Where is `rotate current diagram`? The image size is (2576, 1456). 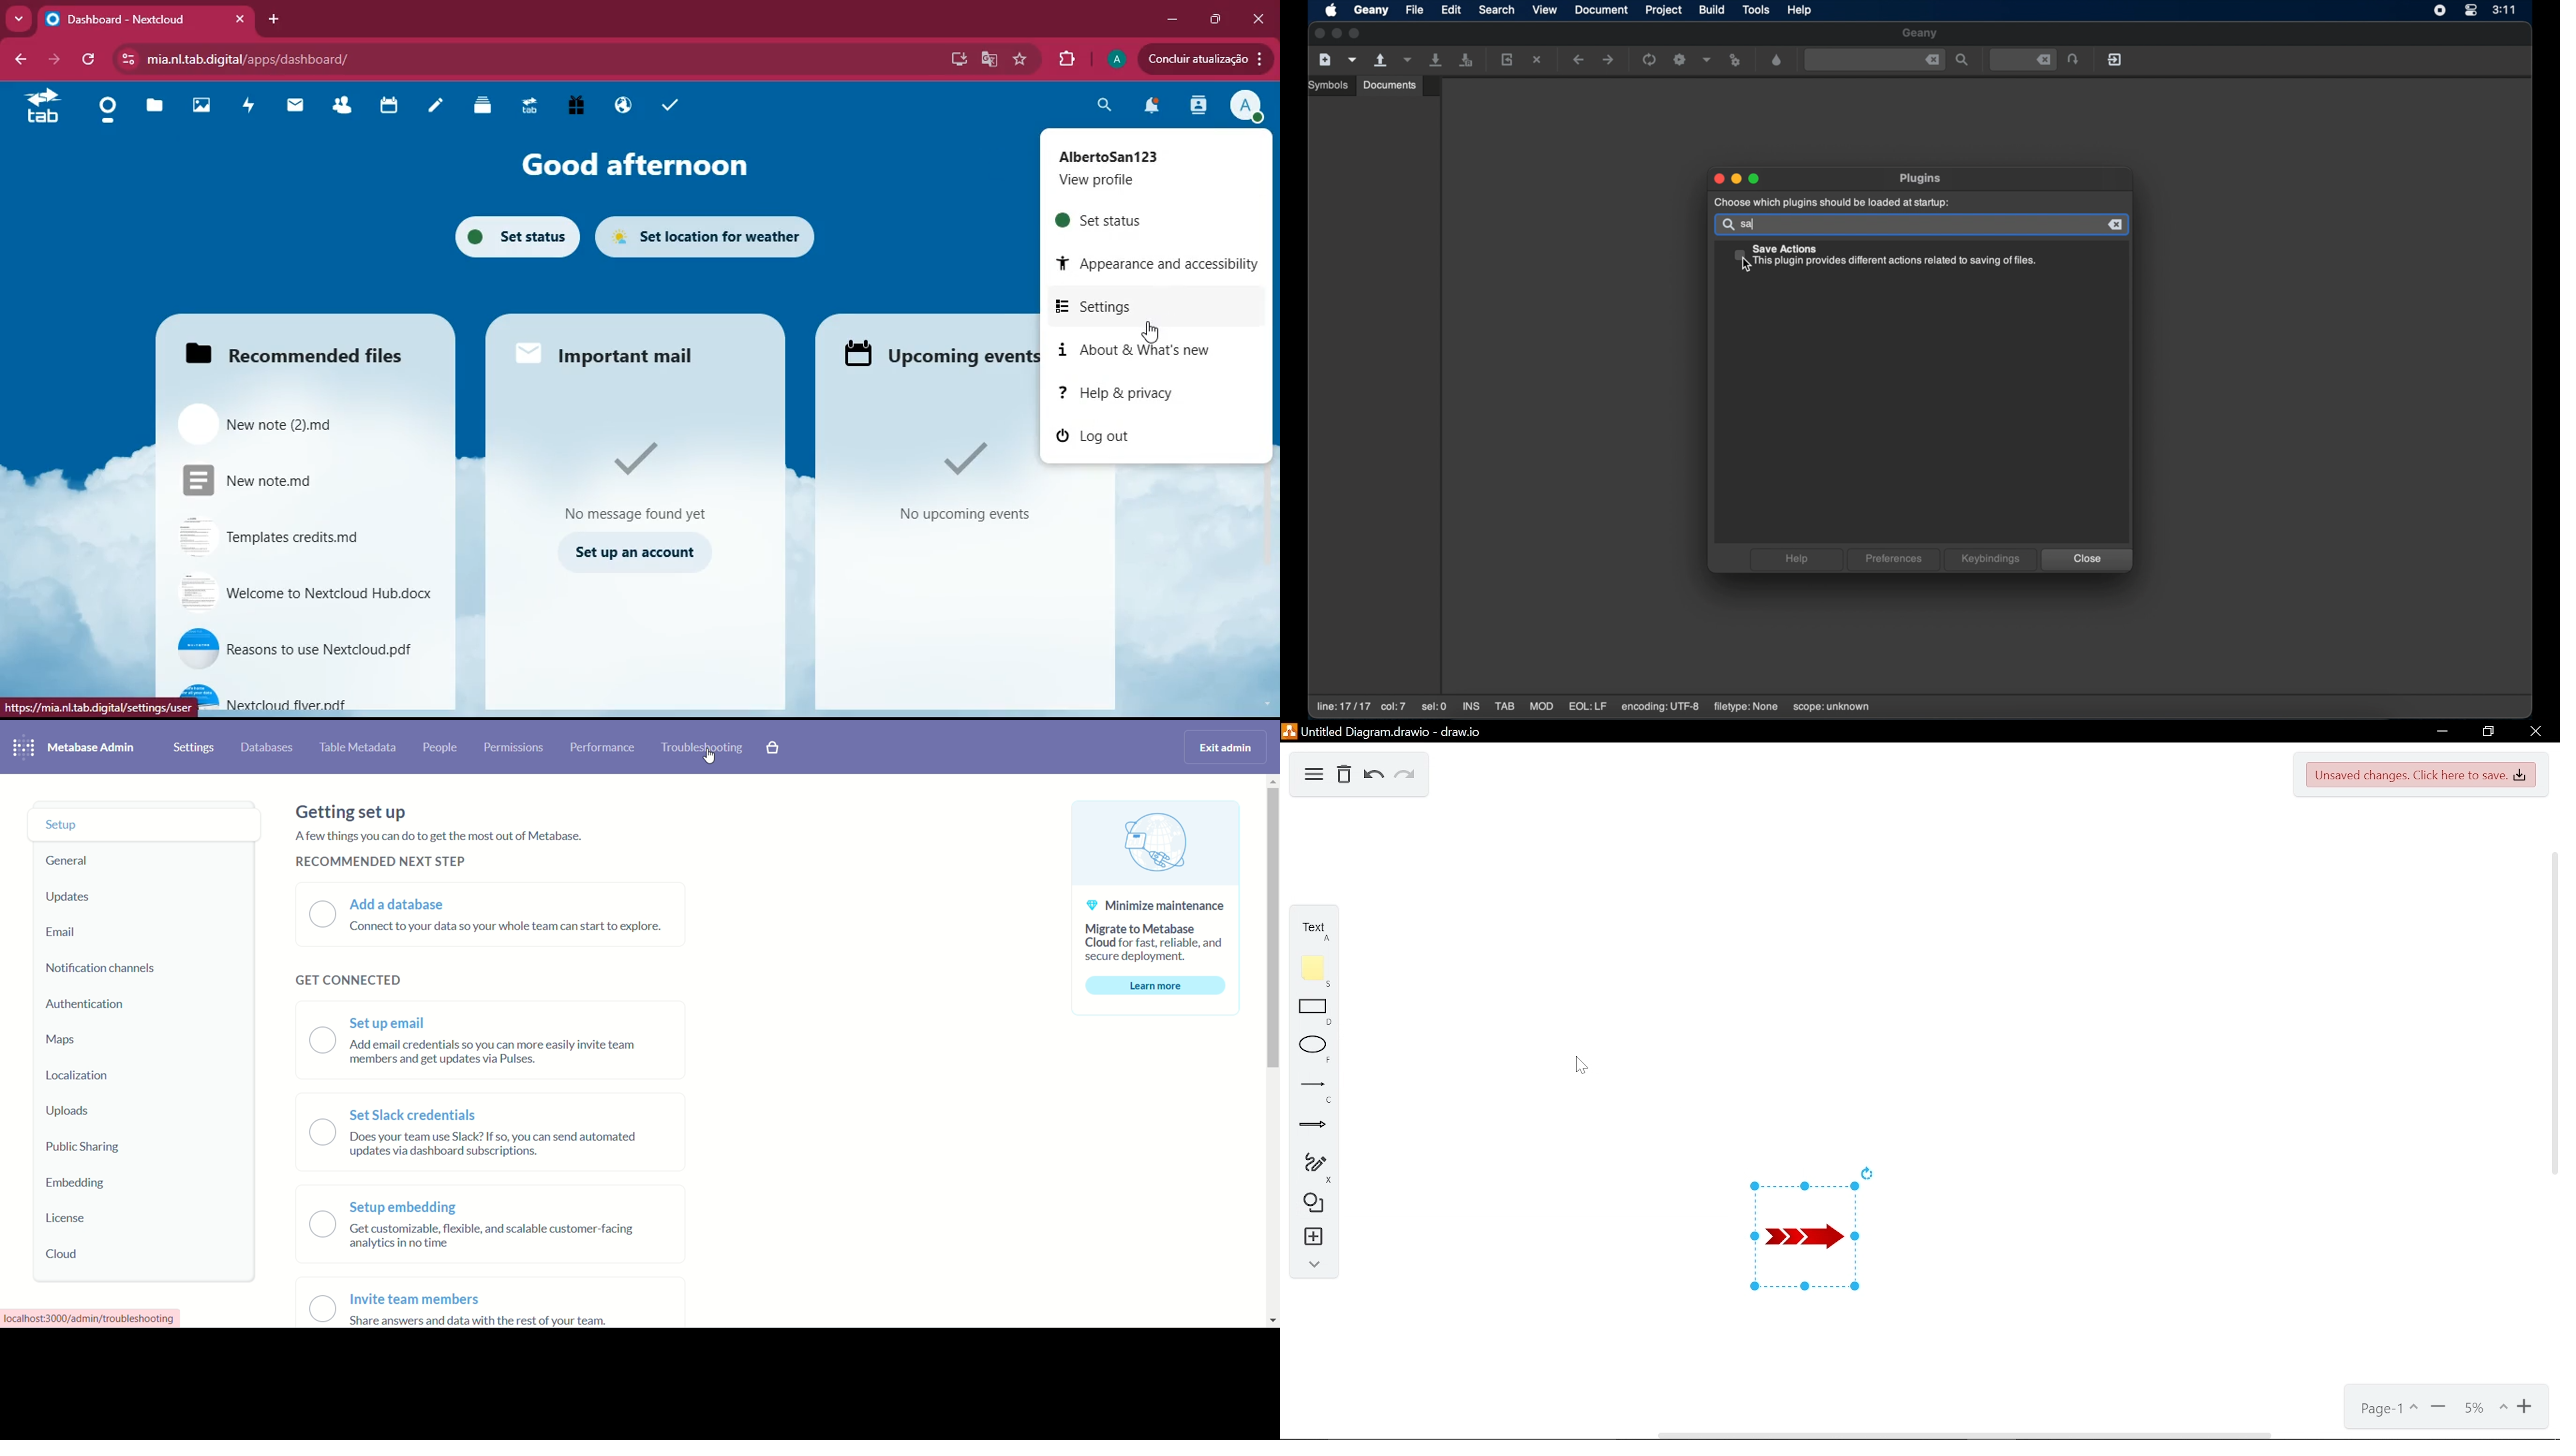
rotate current diagram is located at coordinates (1867, 1172).